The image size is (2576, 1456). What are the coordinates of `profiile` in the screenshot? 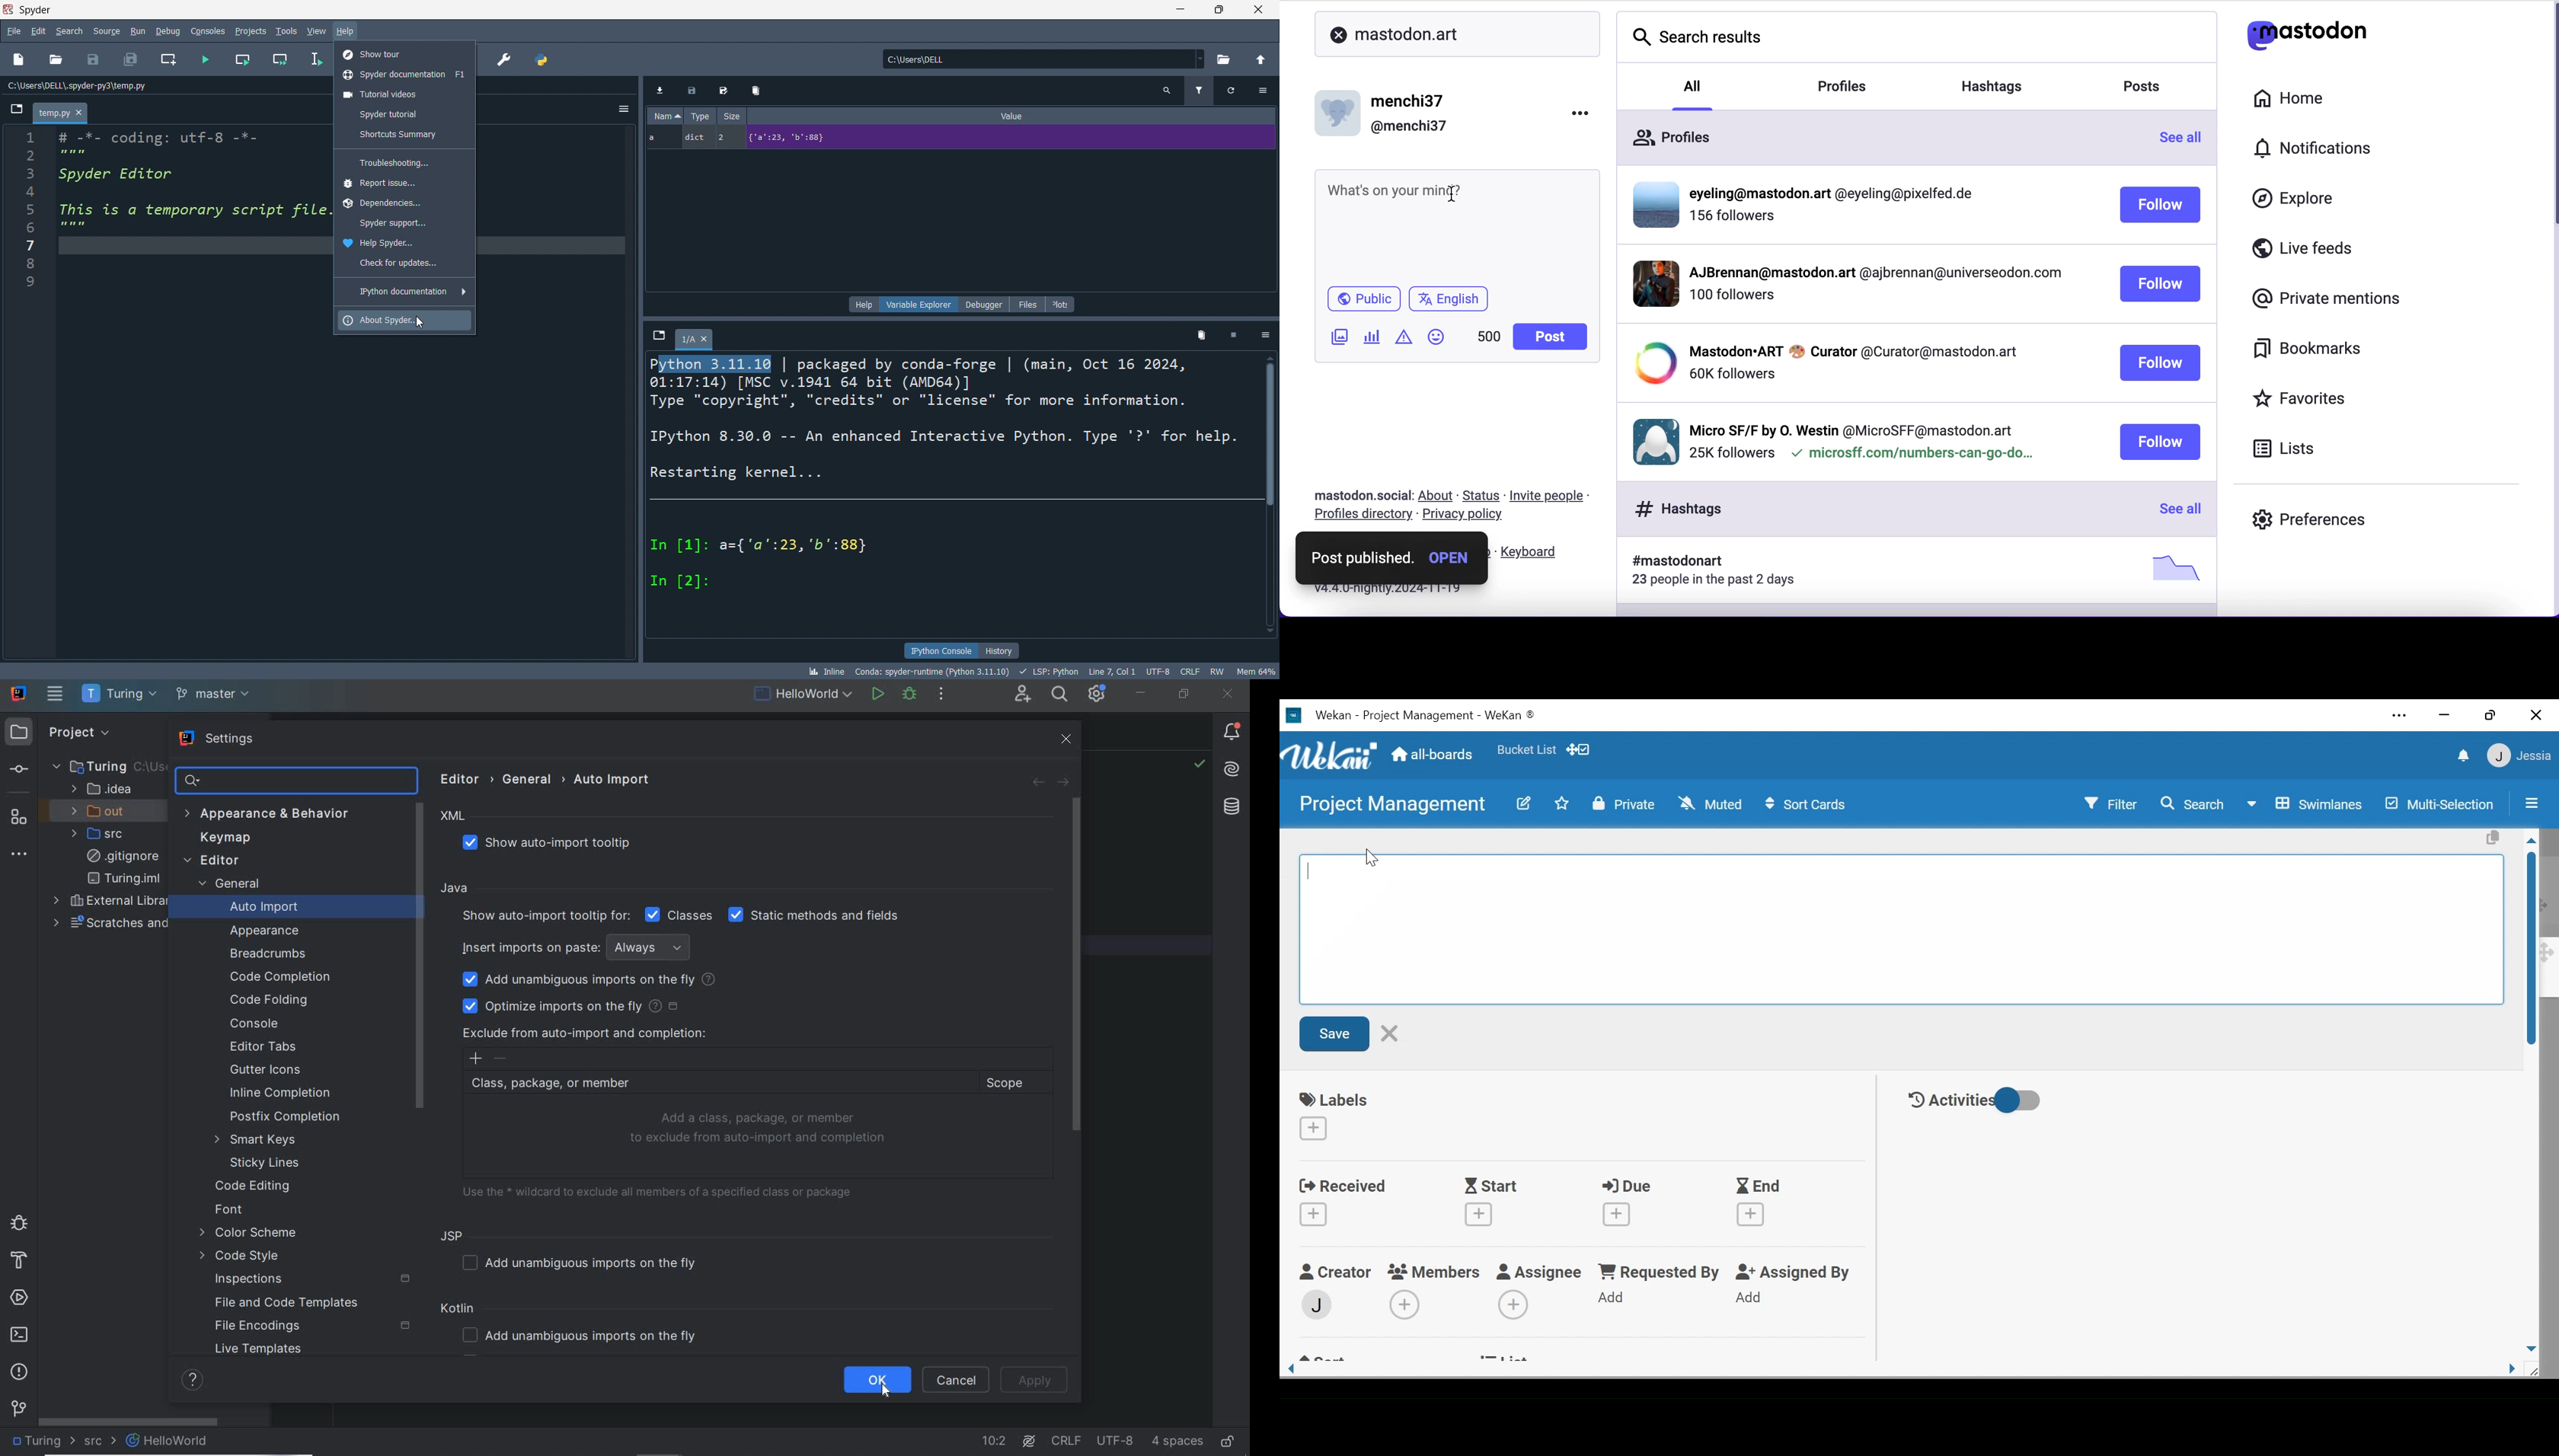 It's located at (1837, 194).